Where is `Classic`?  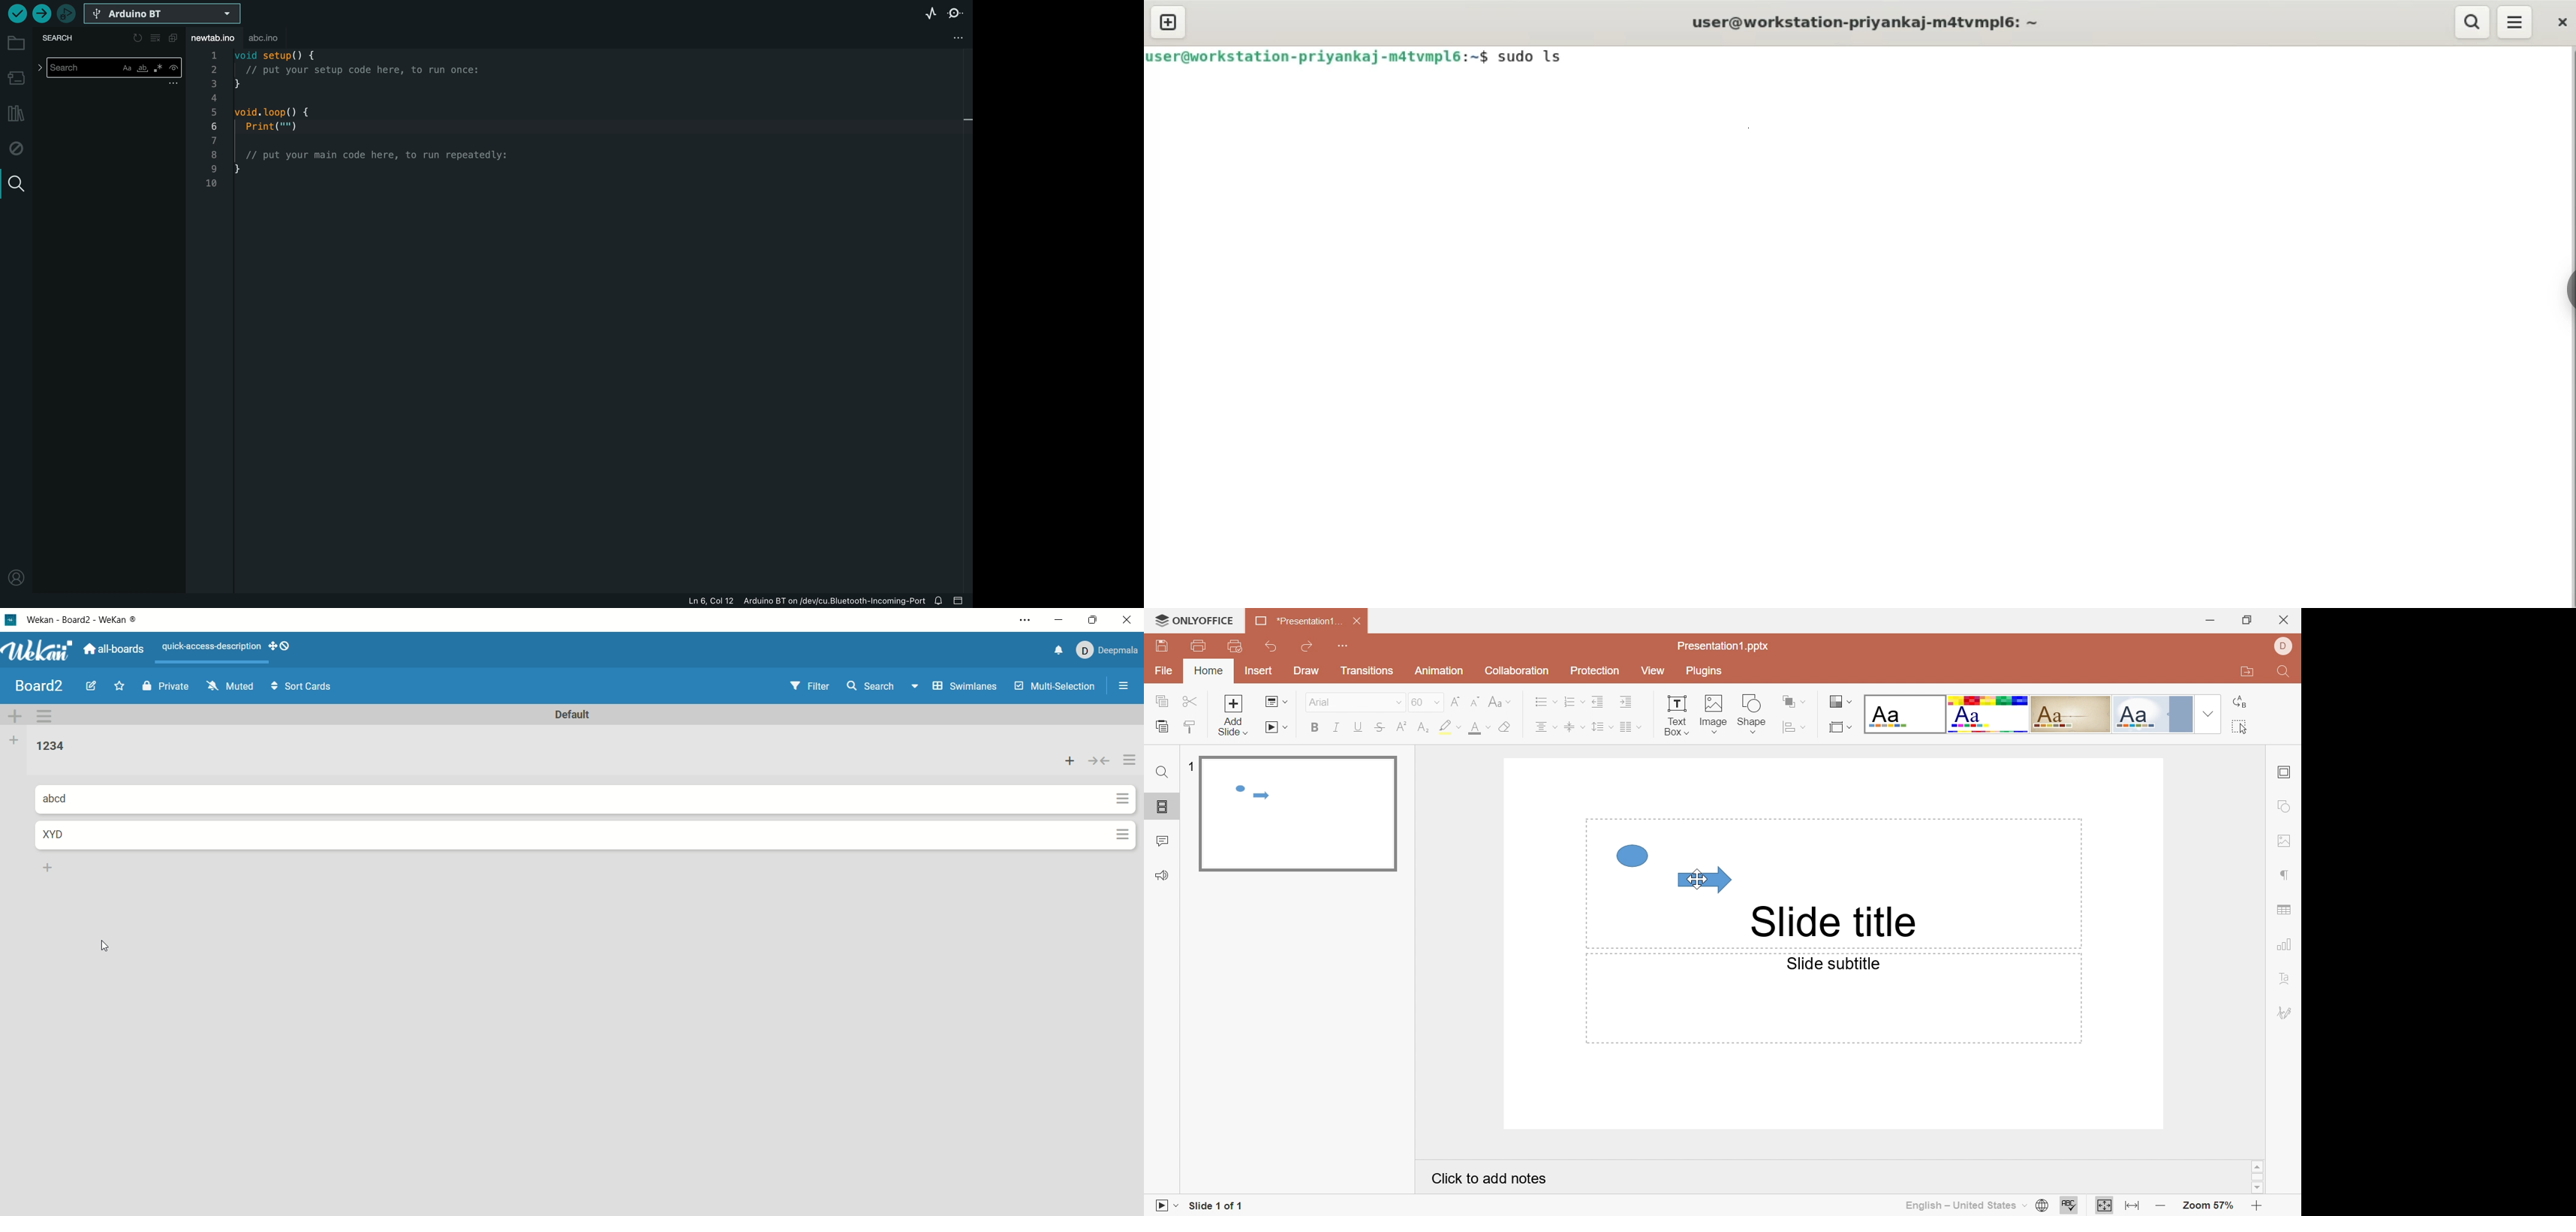
Classic is located at coordinates (2072, 716).